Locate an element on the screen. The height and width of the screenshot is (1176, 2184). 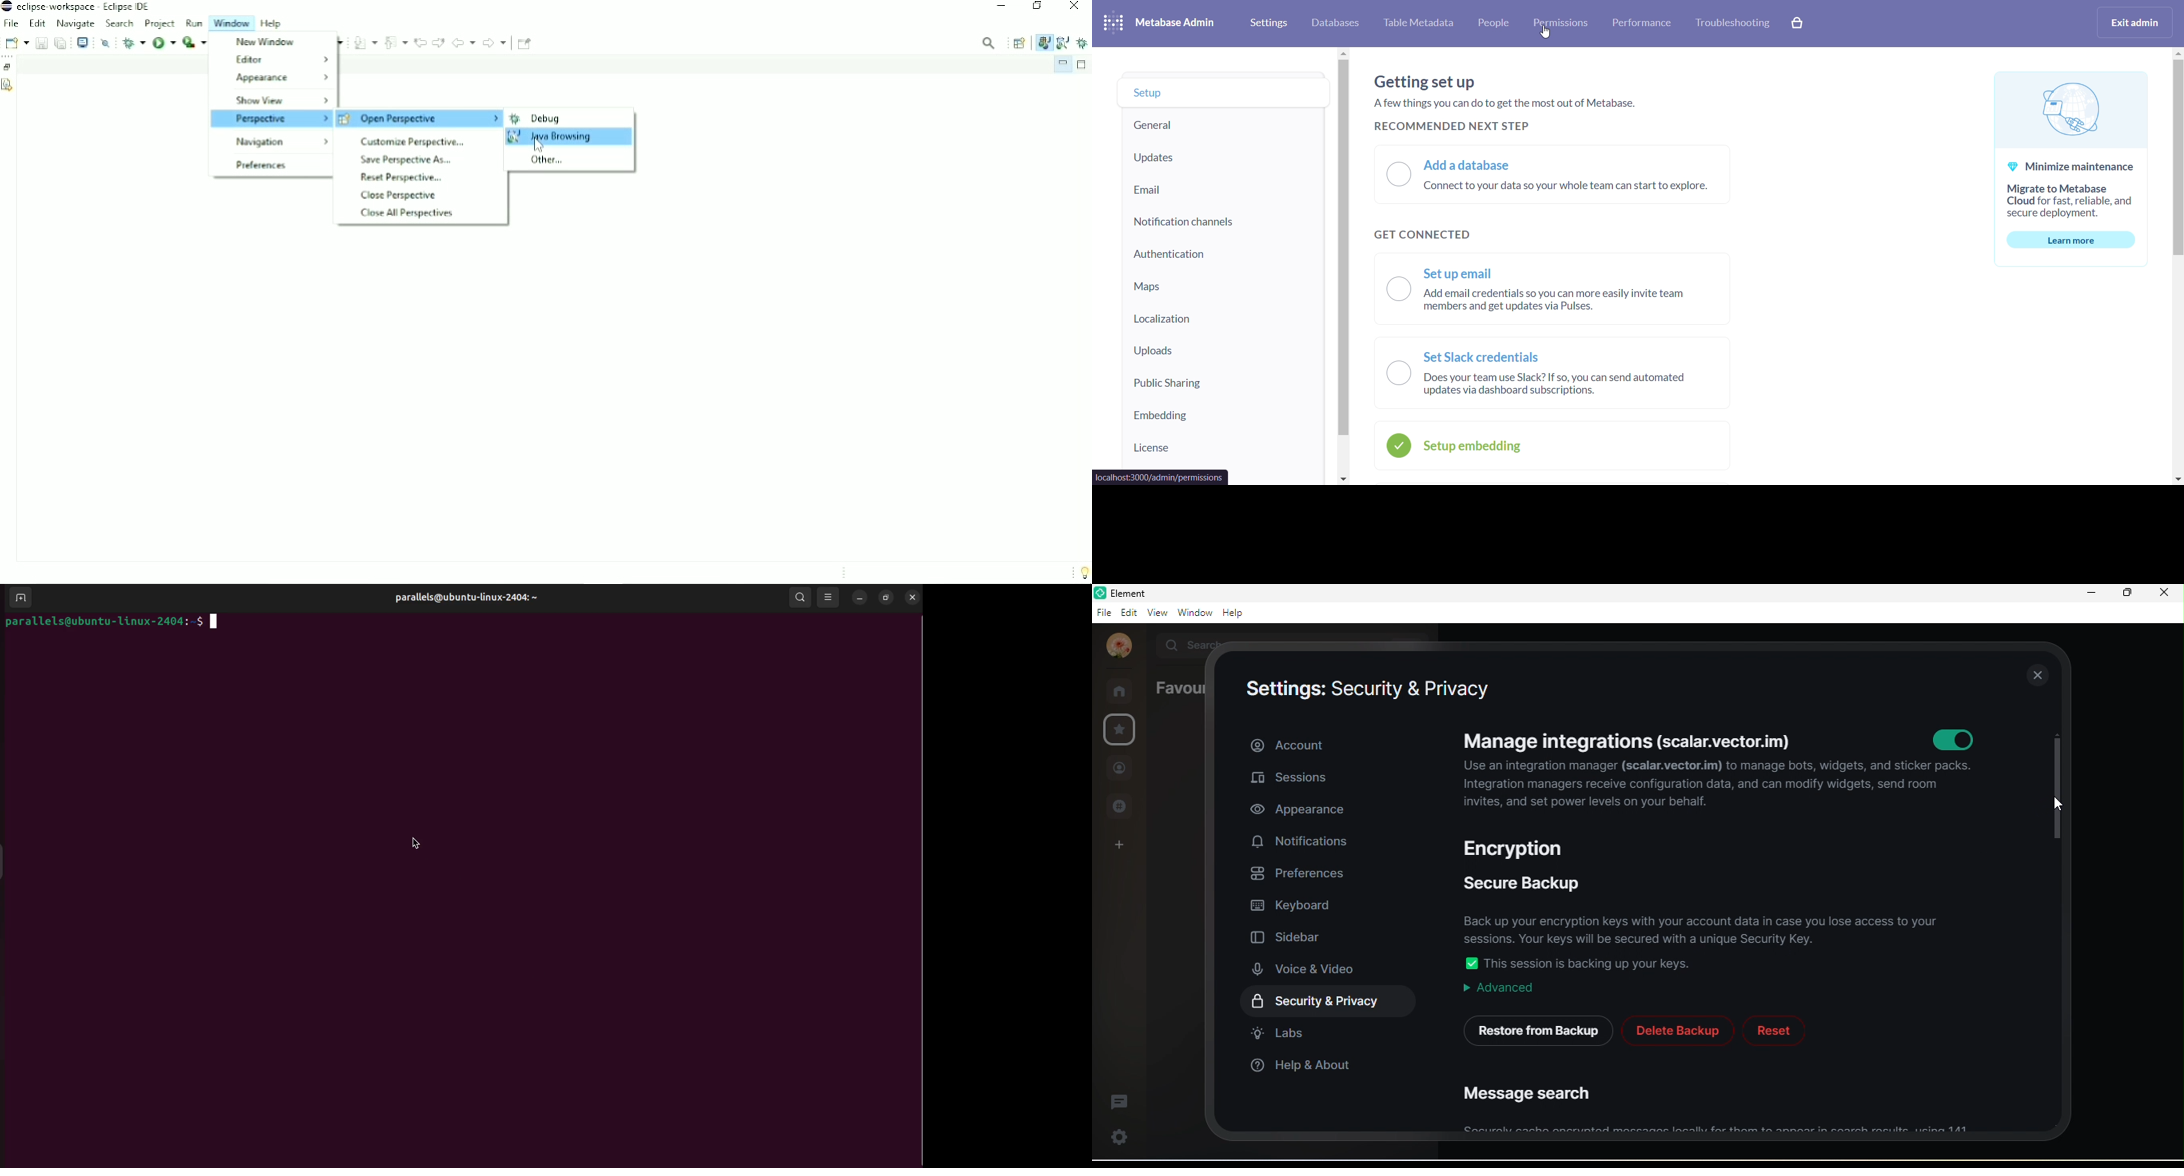
security and privacy is located at coordinates (1333, 1001).